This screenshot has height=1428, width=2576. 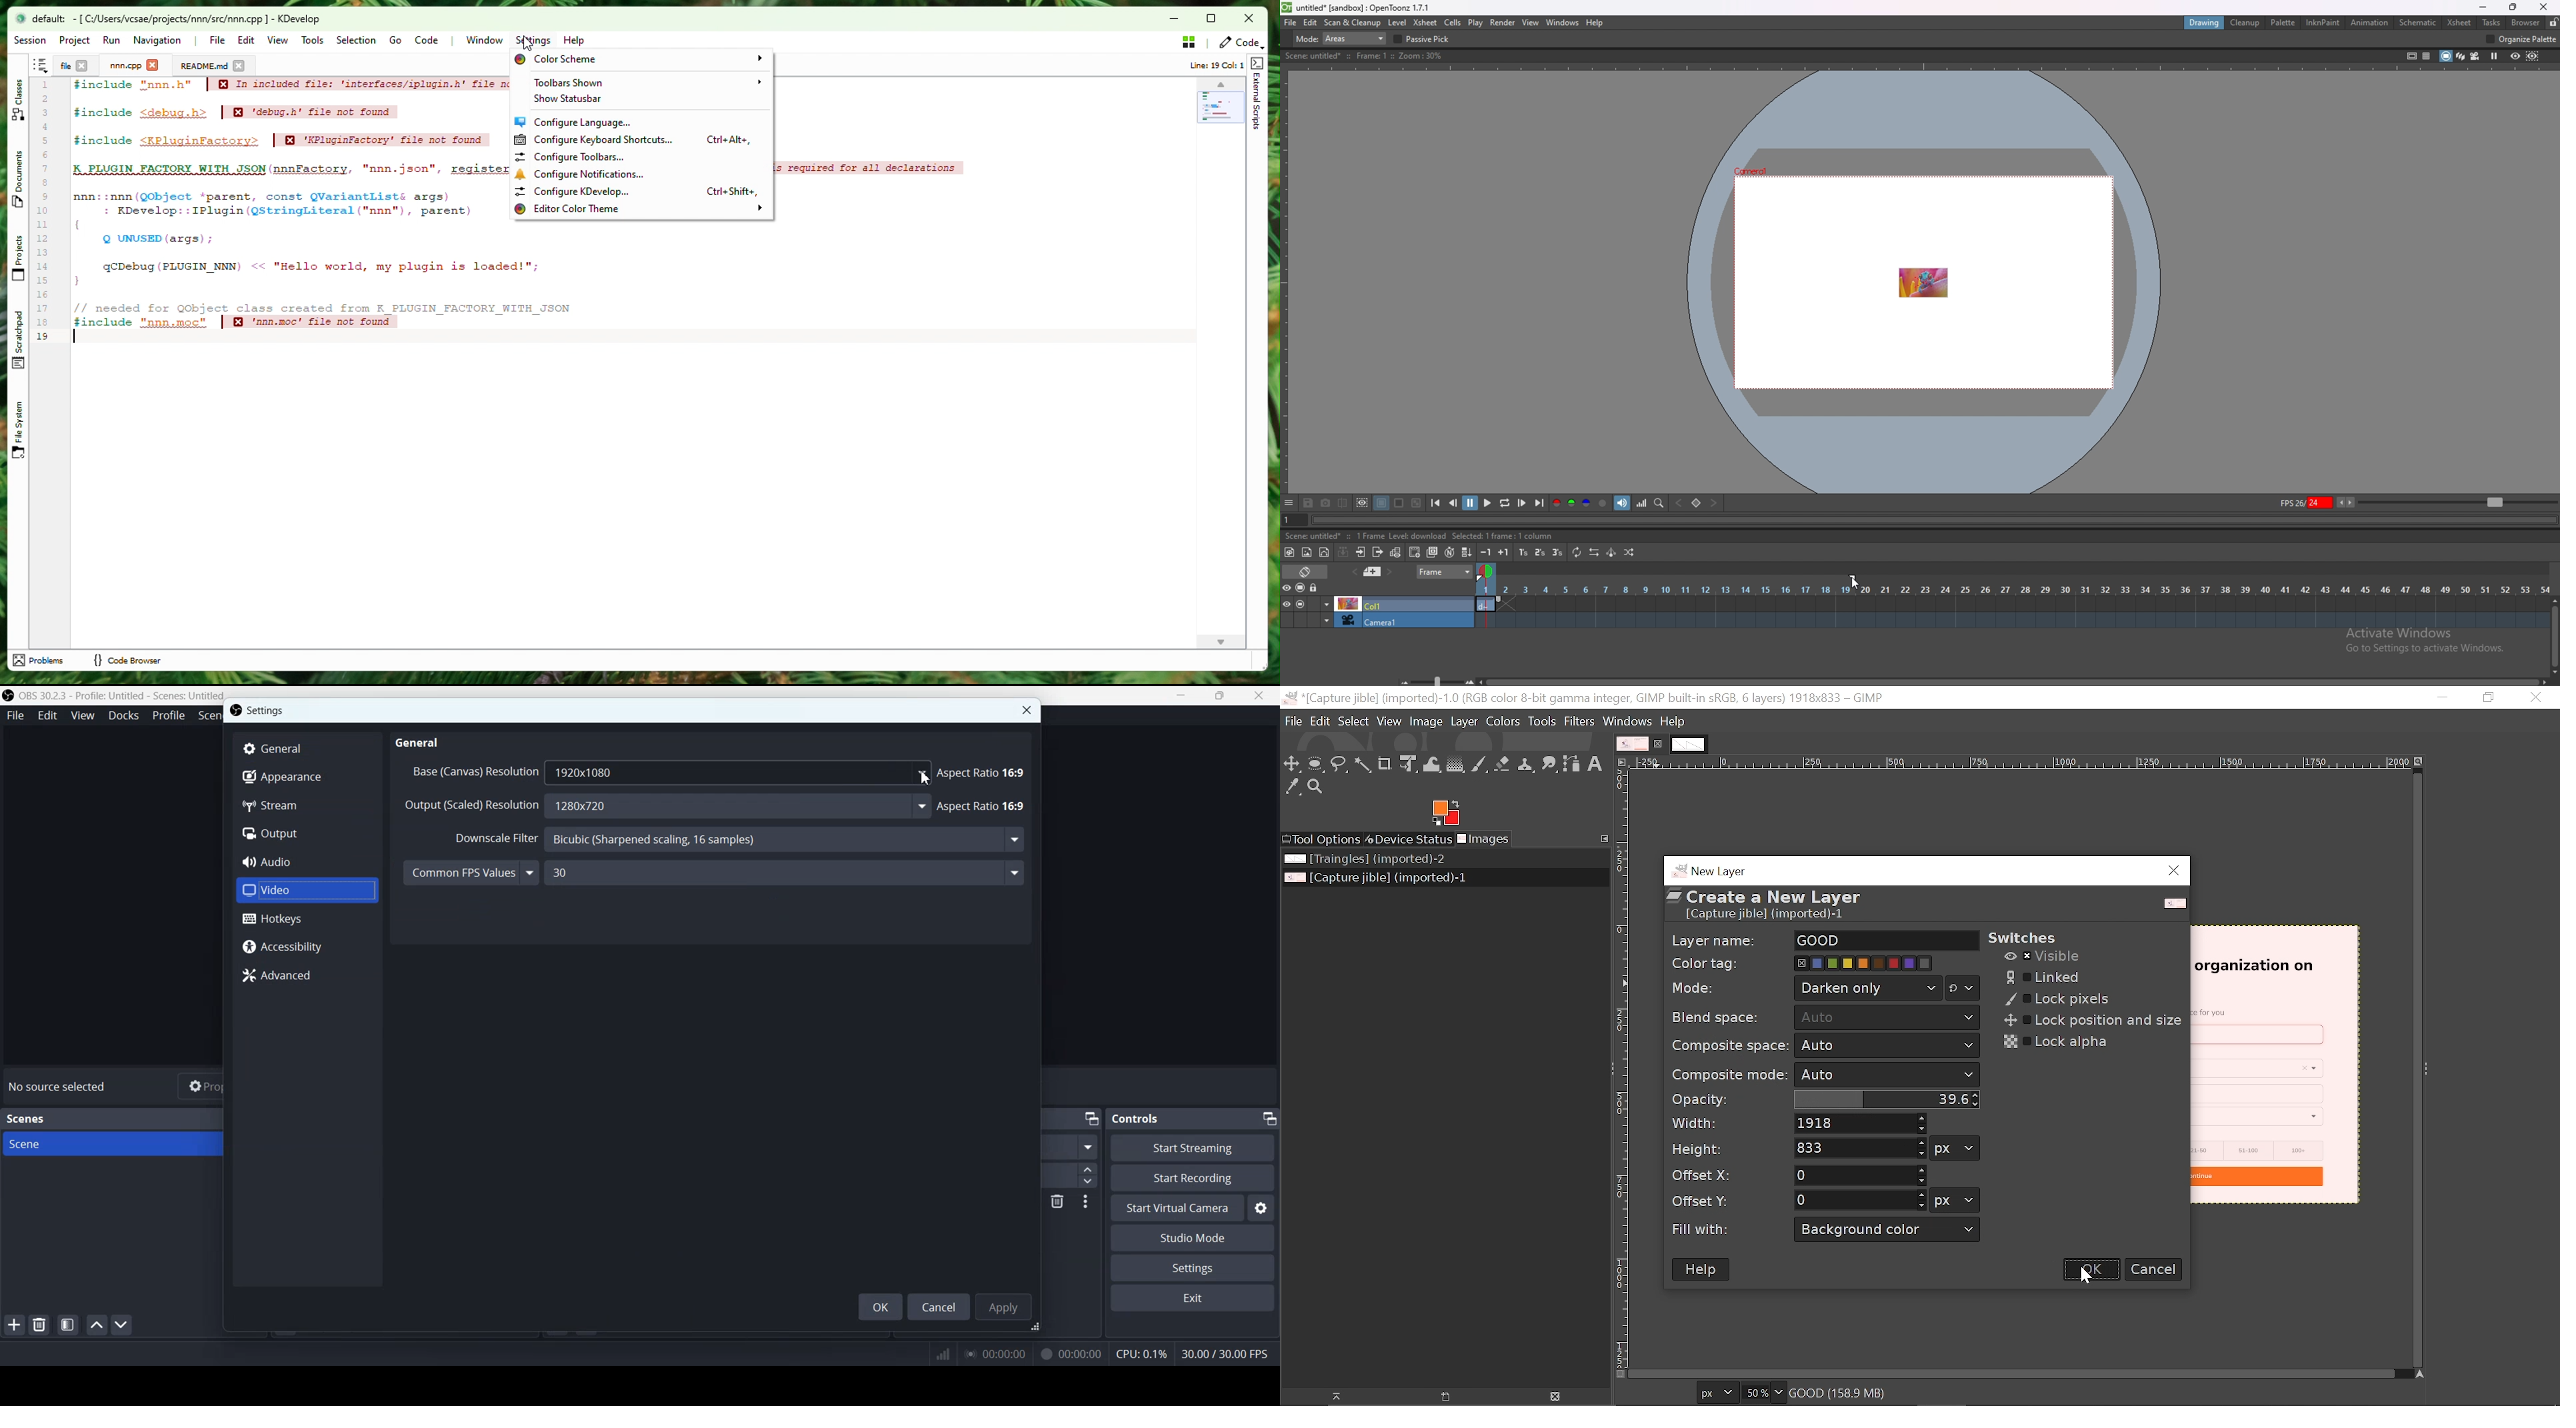 What do you see at coordinates (123, 716) in the screenshot?
I see `Docks` at bounding box center [123, 716].